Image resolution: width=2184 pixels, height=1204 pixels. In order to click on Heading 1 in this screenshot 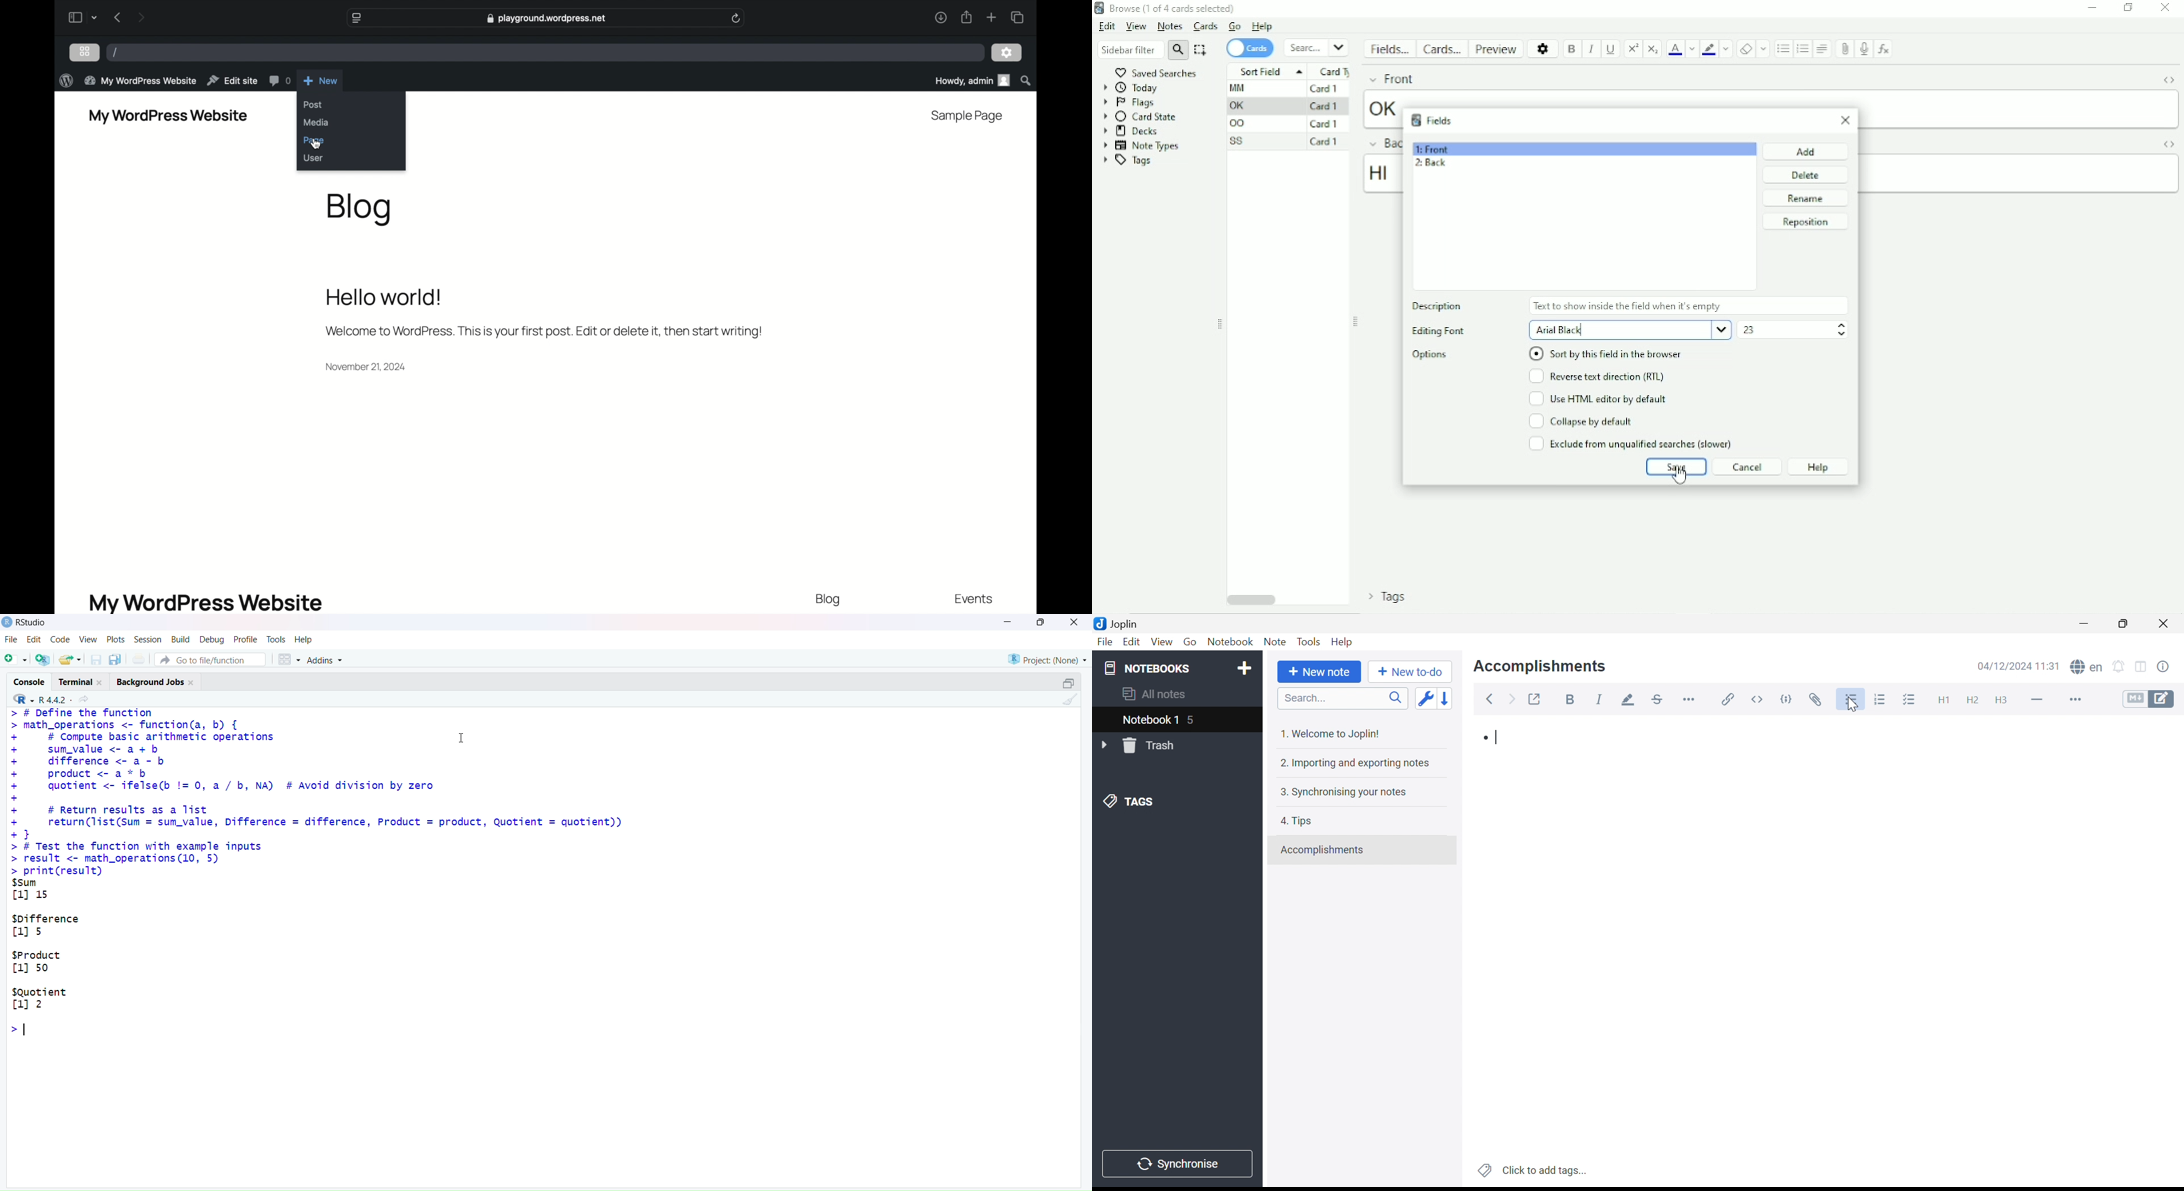, I will do `click(1945, 700)`.